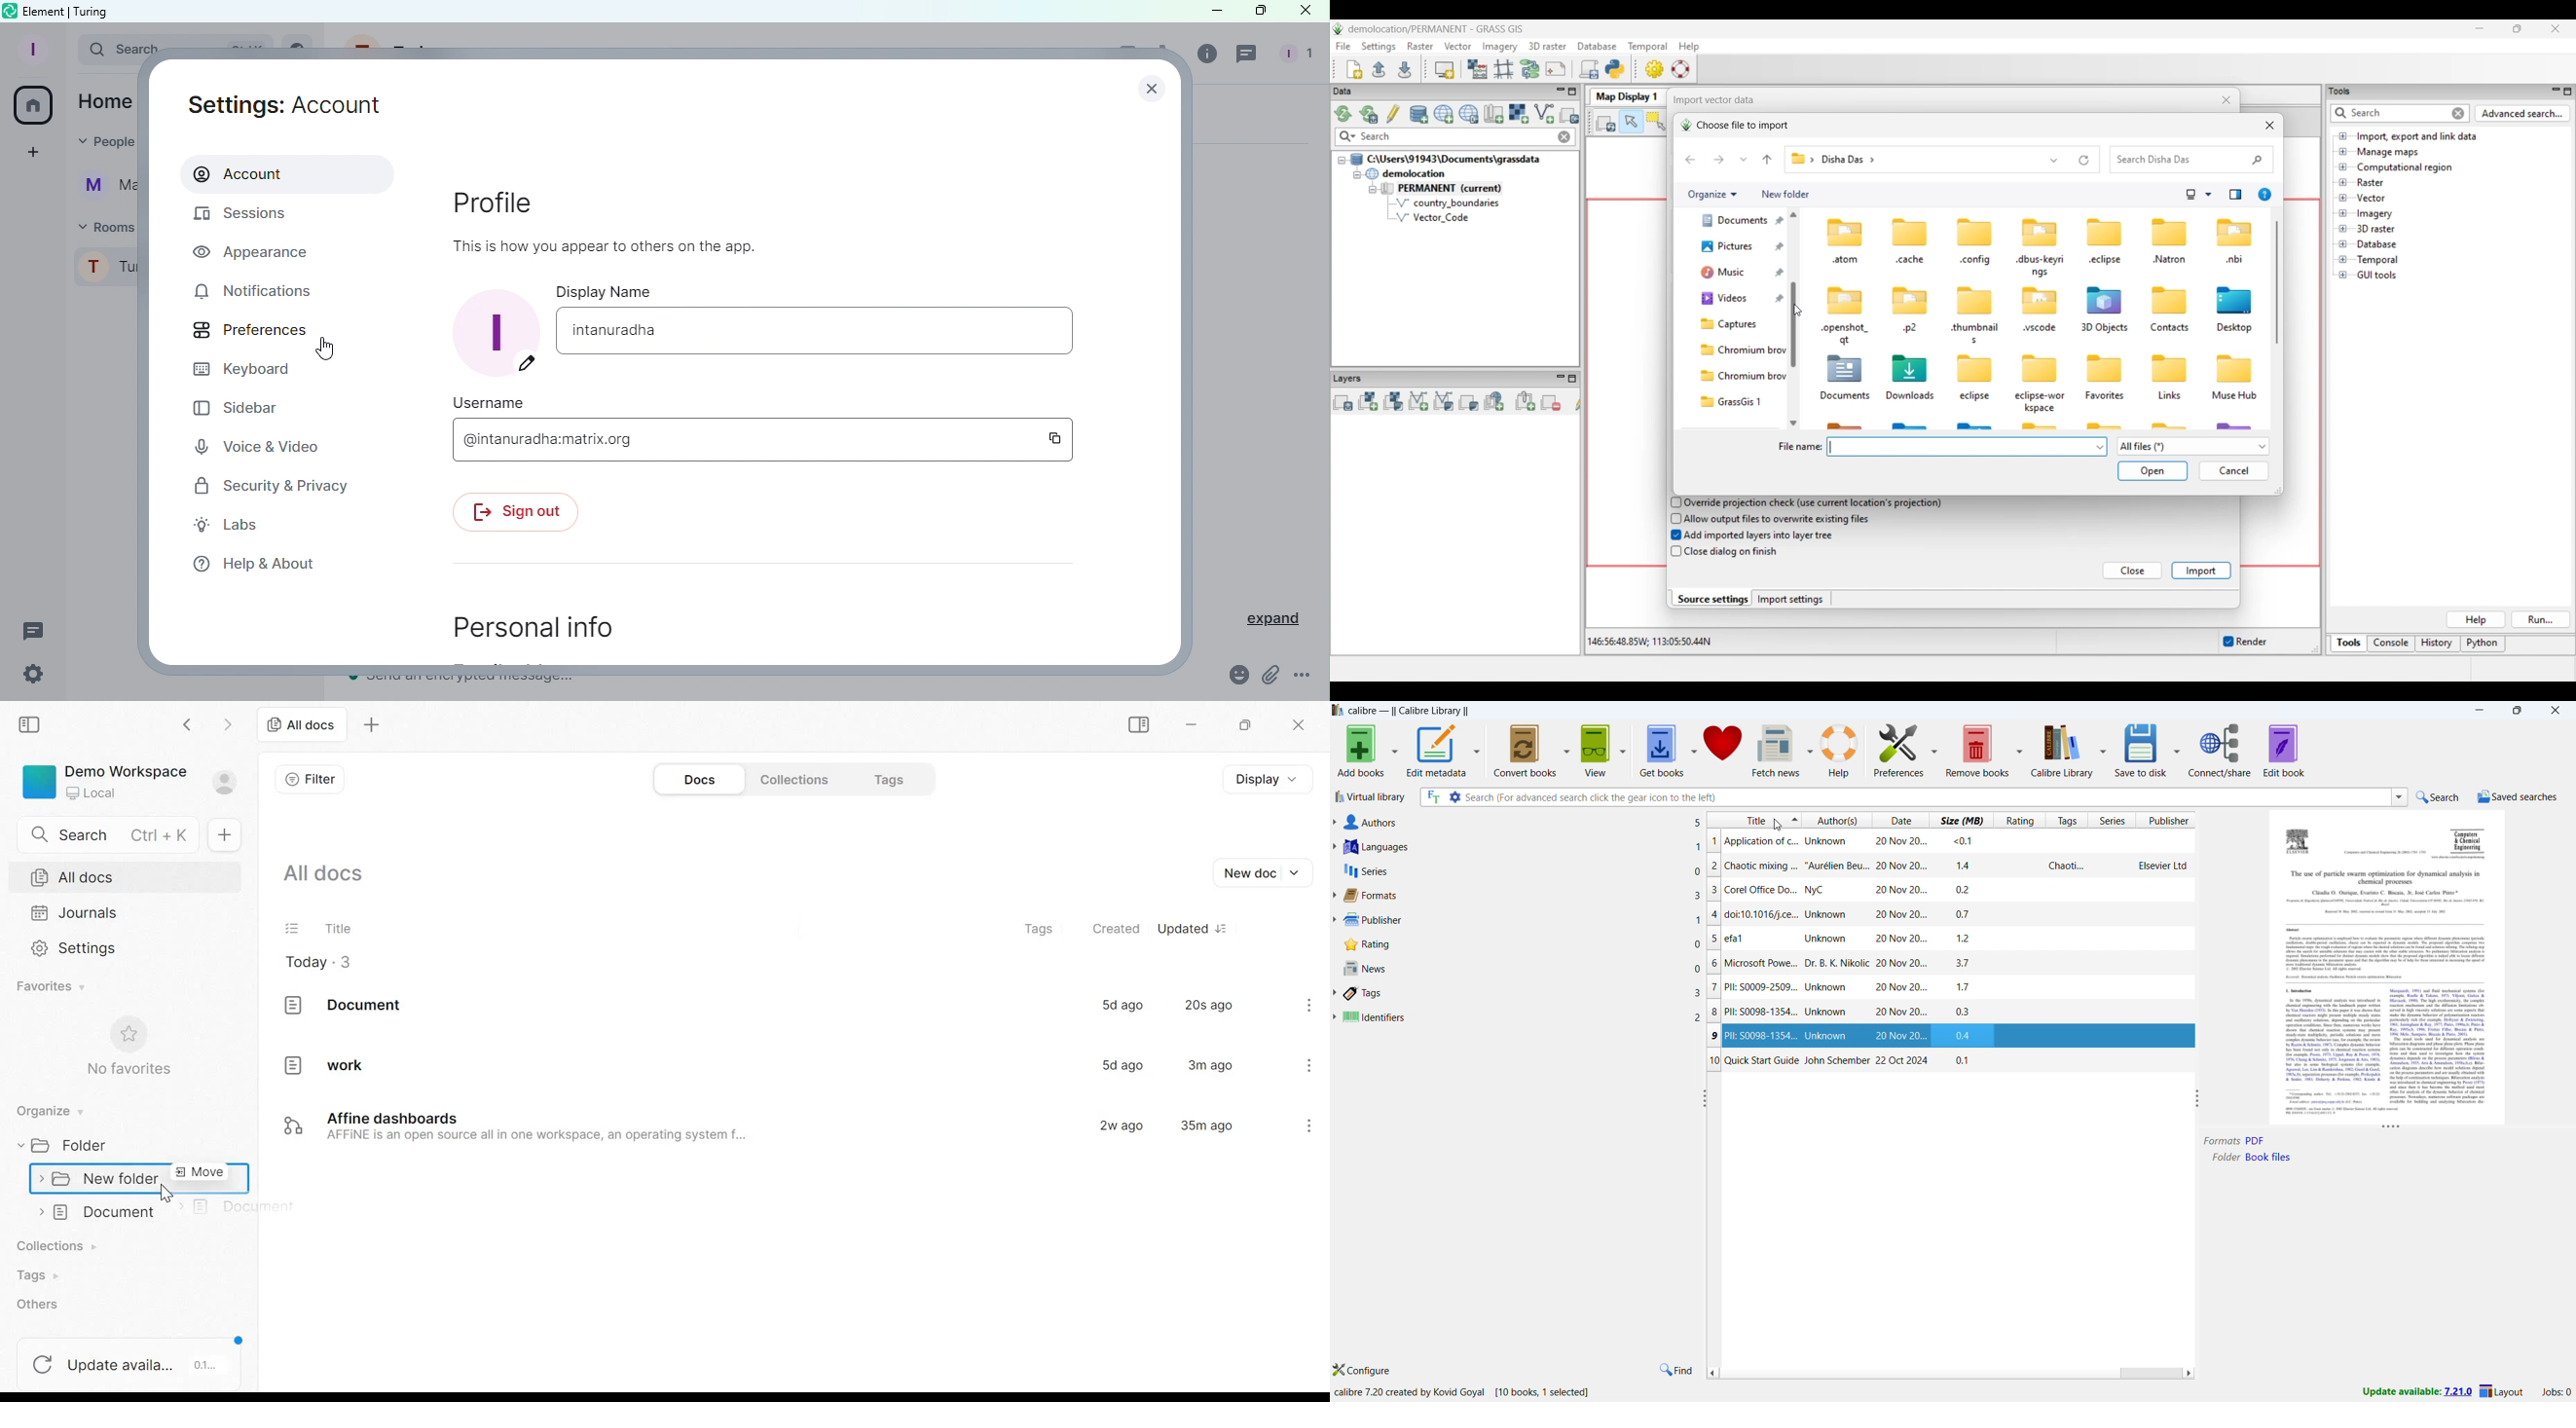 This screenshot has width=2576, height=1428. I want to click on publishrer, so click(1522, 920).